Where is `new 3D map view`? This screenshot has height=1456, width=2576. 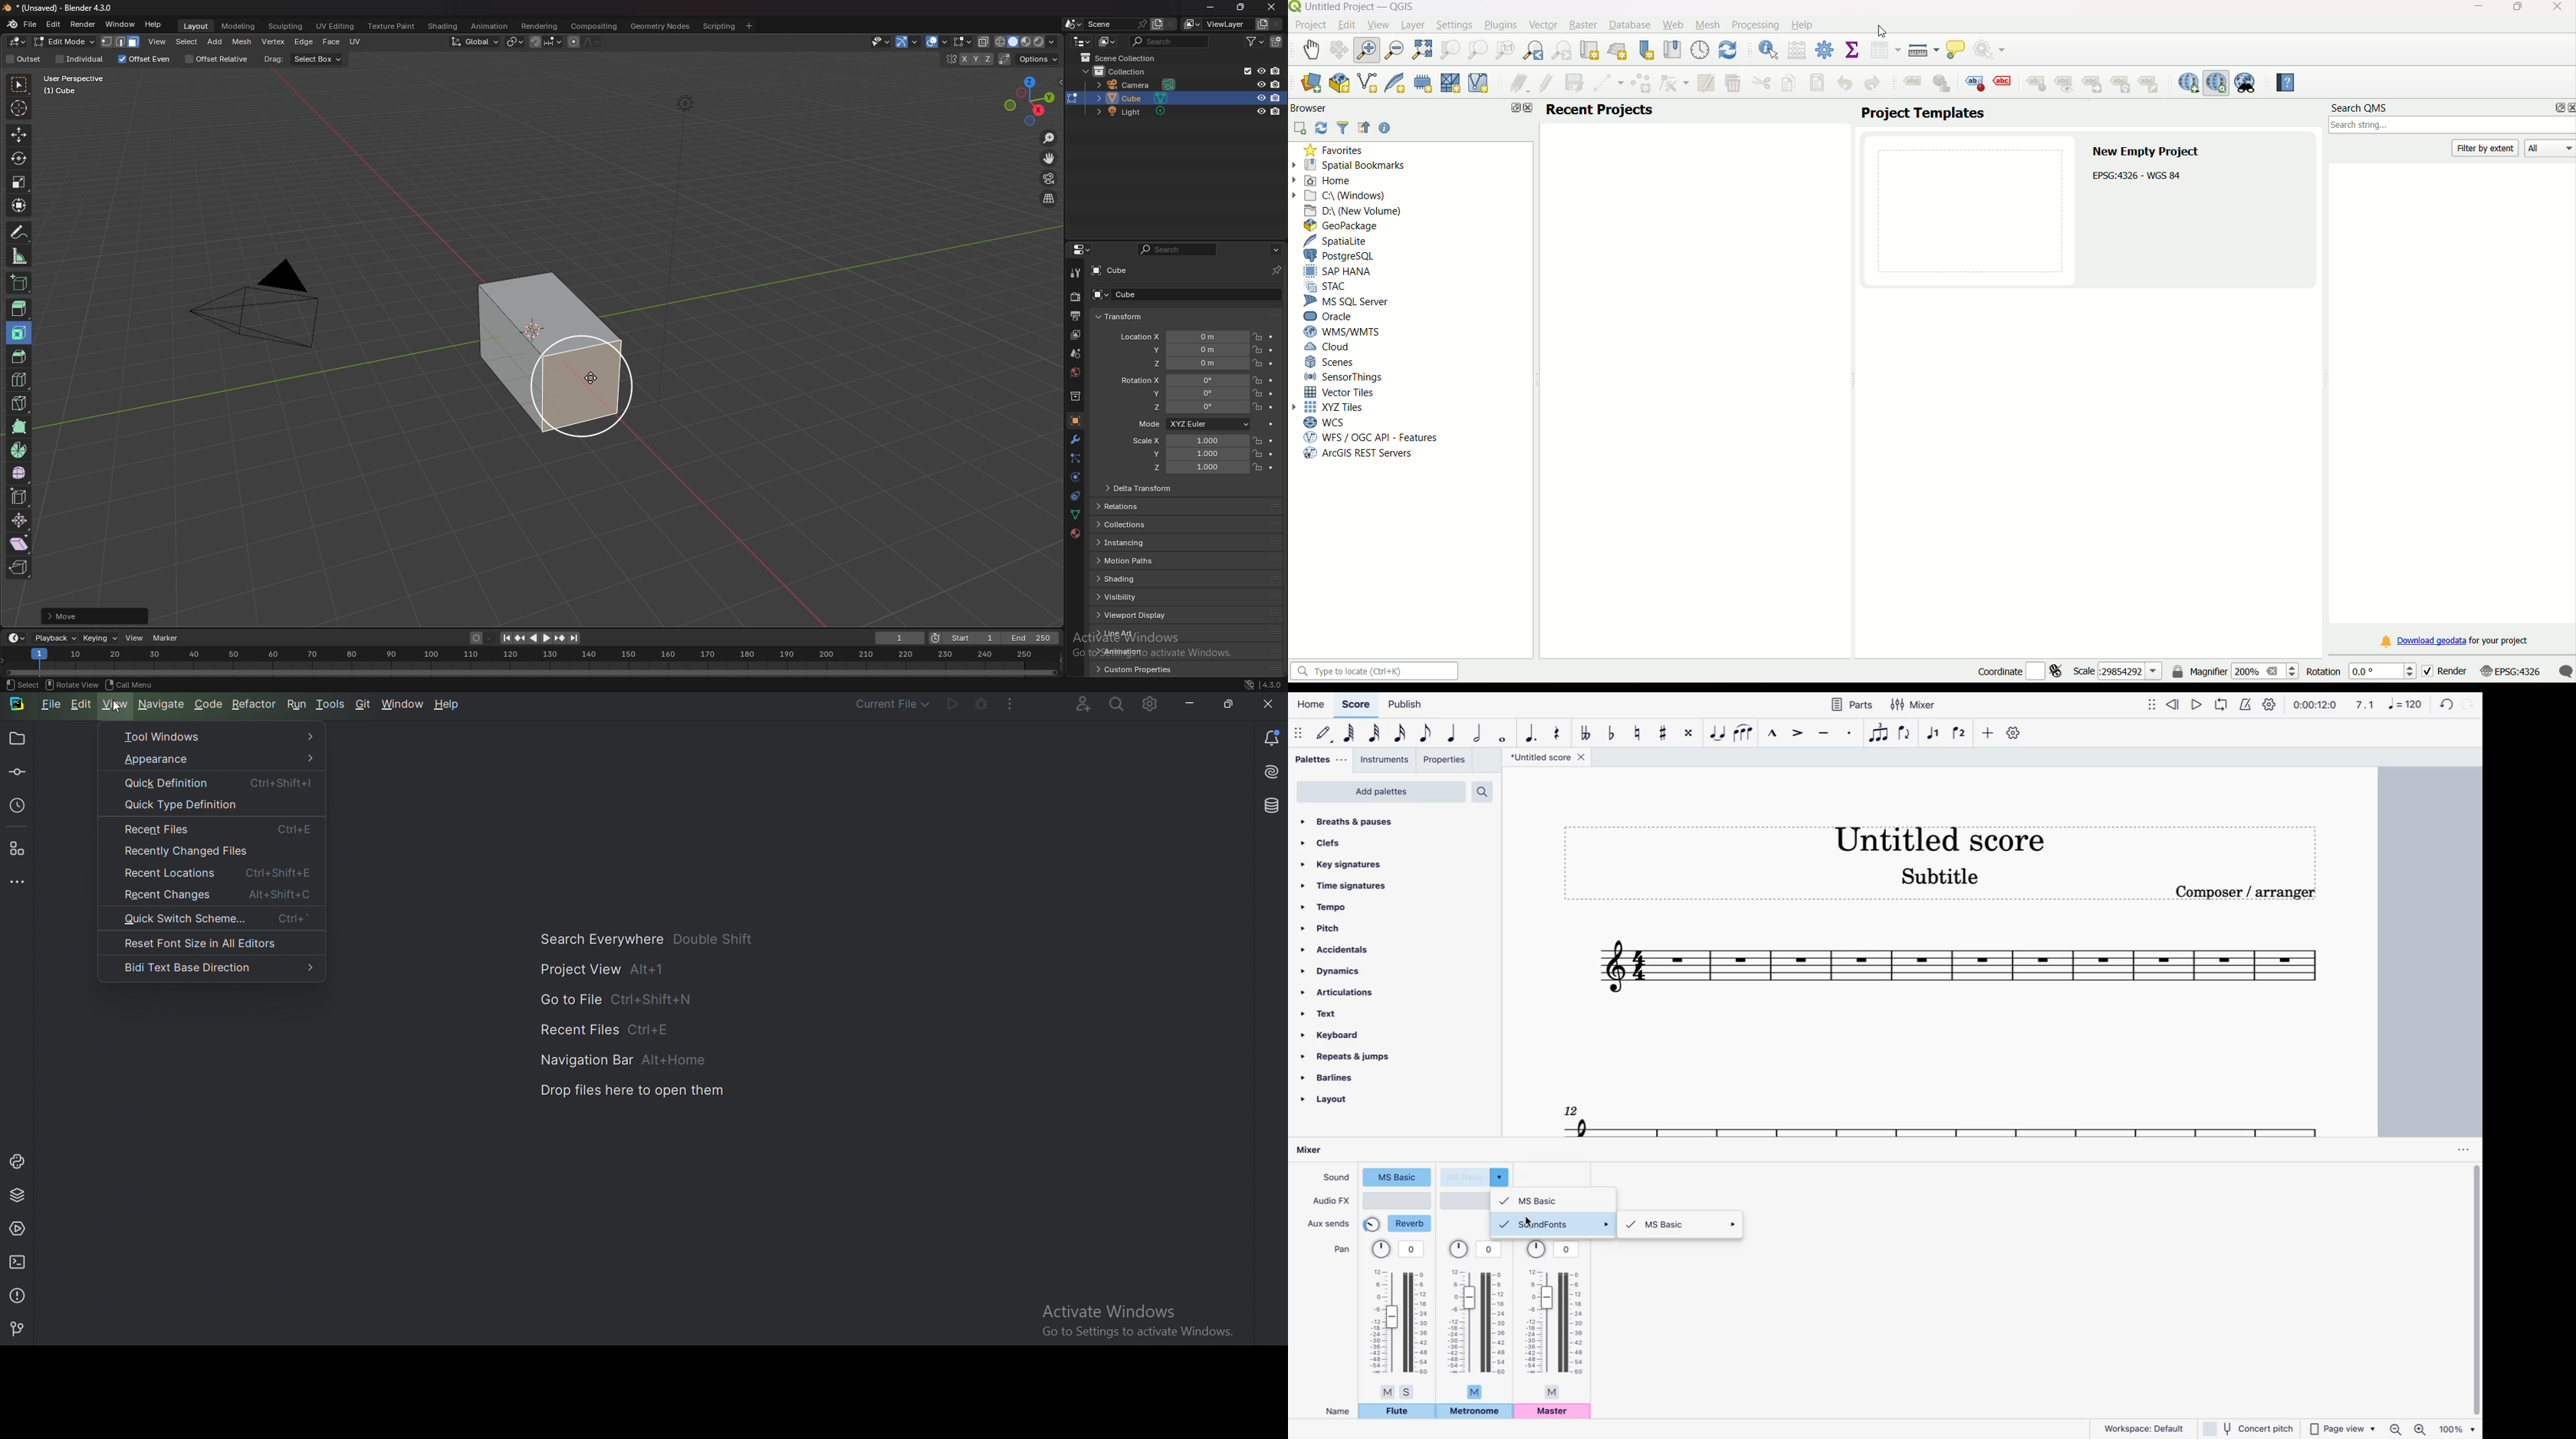
new 3D map view is located at coordinates (1619, 50).